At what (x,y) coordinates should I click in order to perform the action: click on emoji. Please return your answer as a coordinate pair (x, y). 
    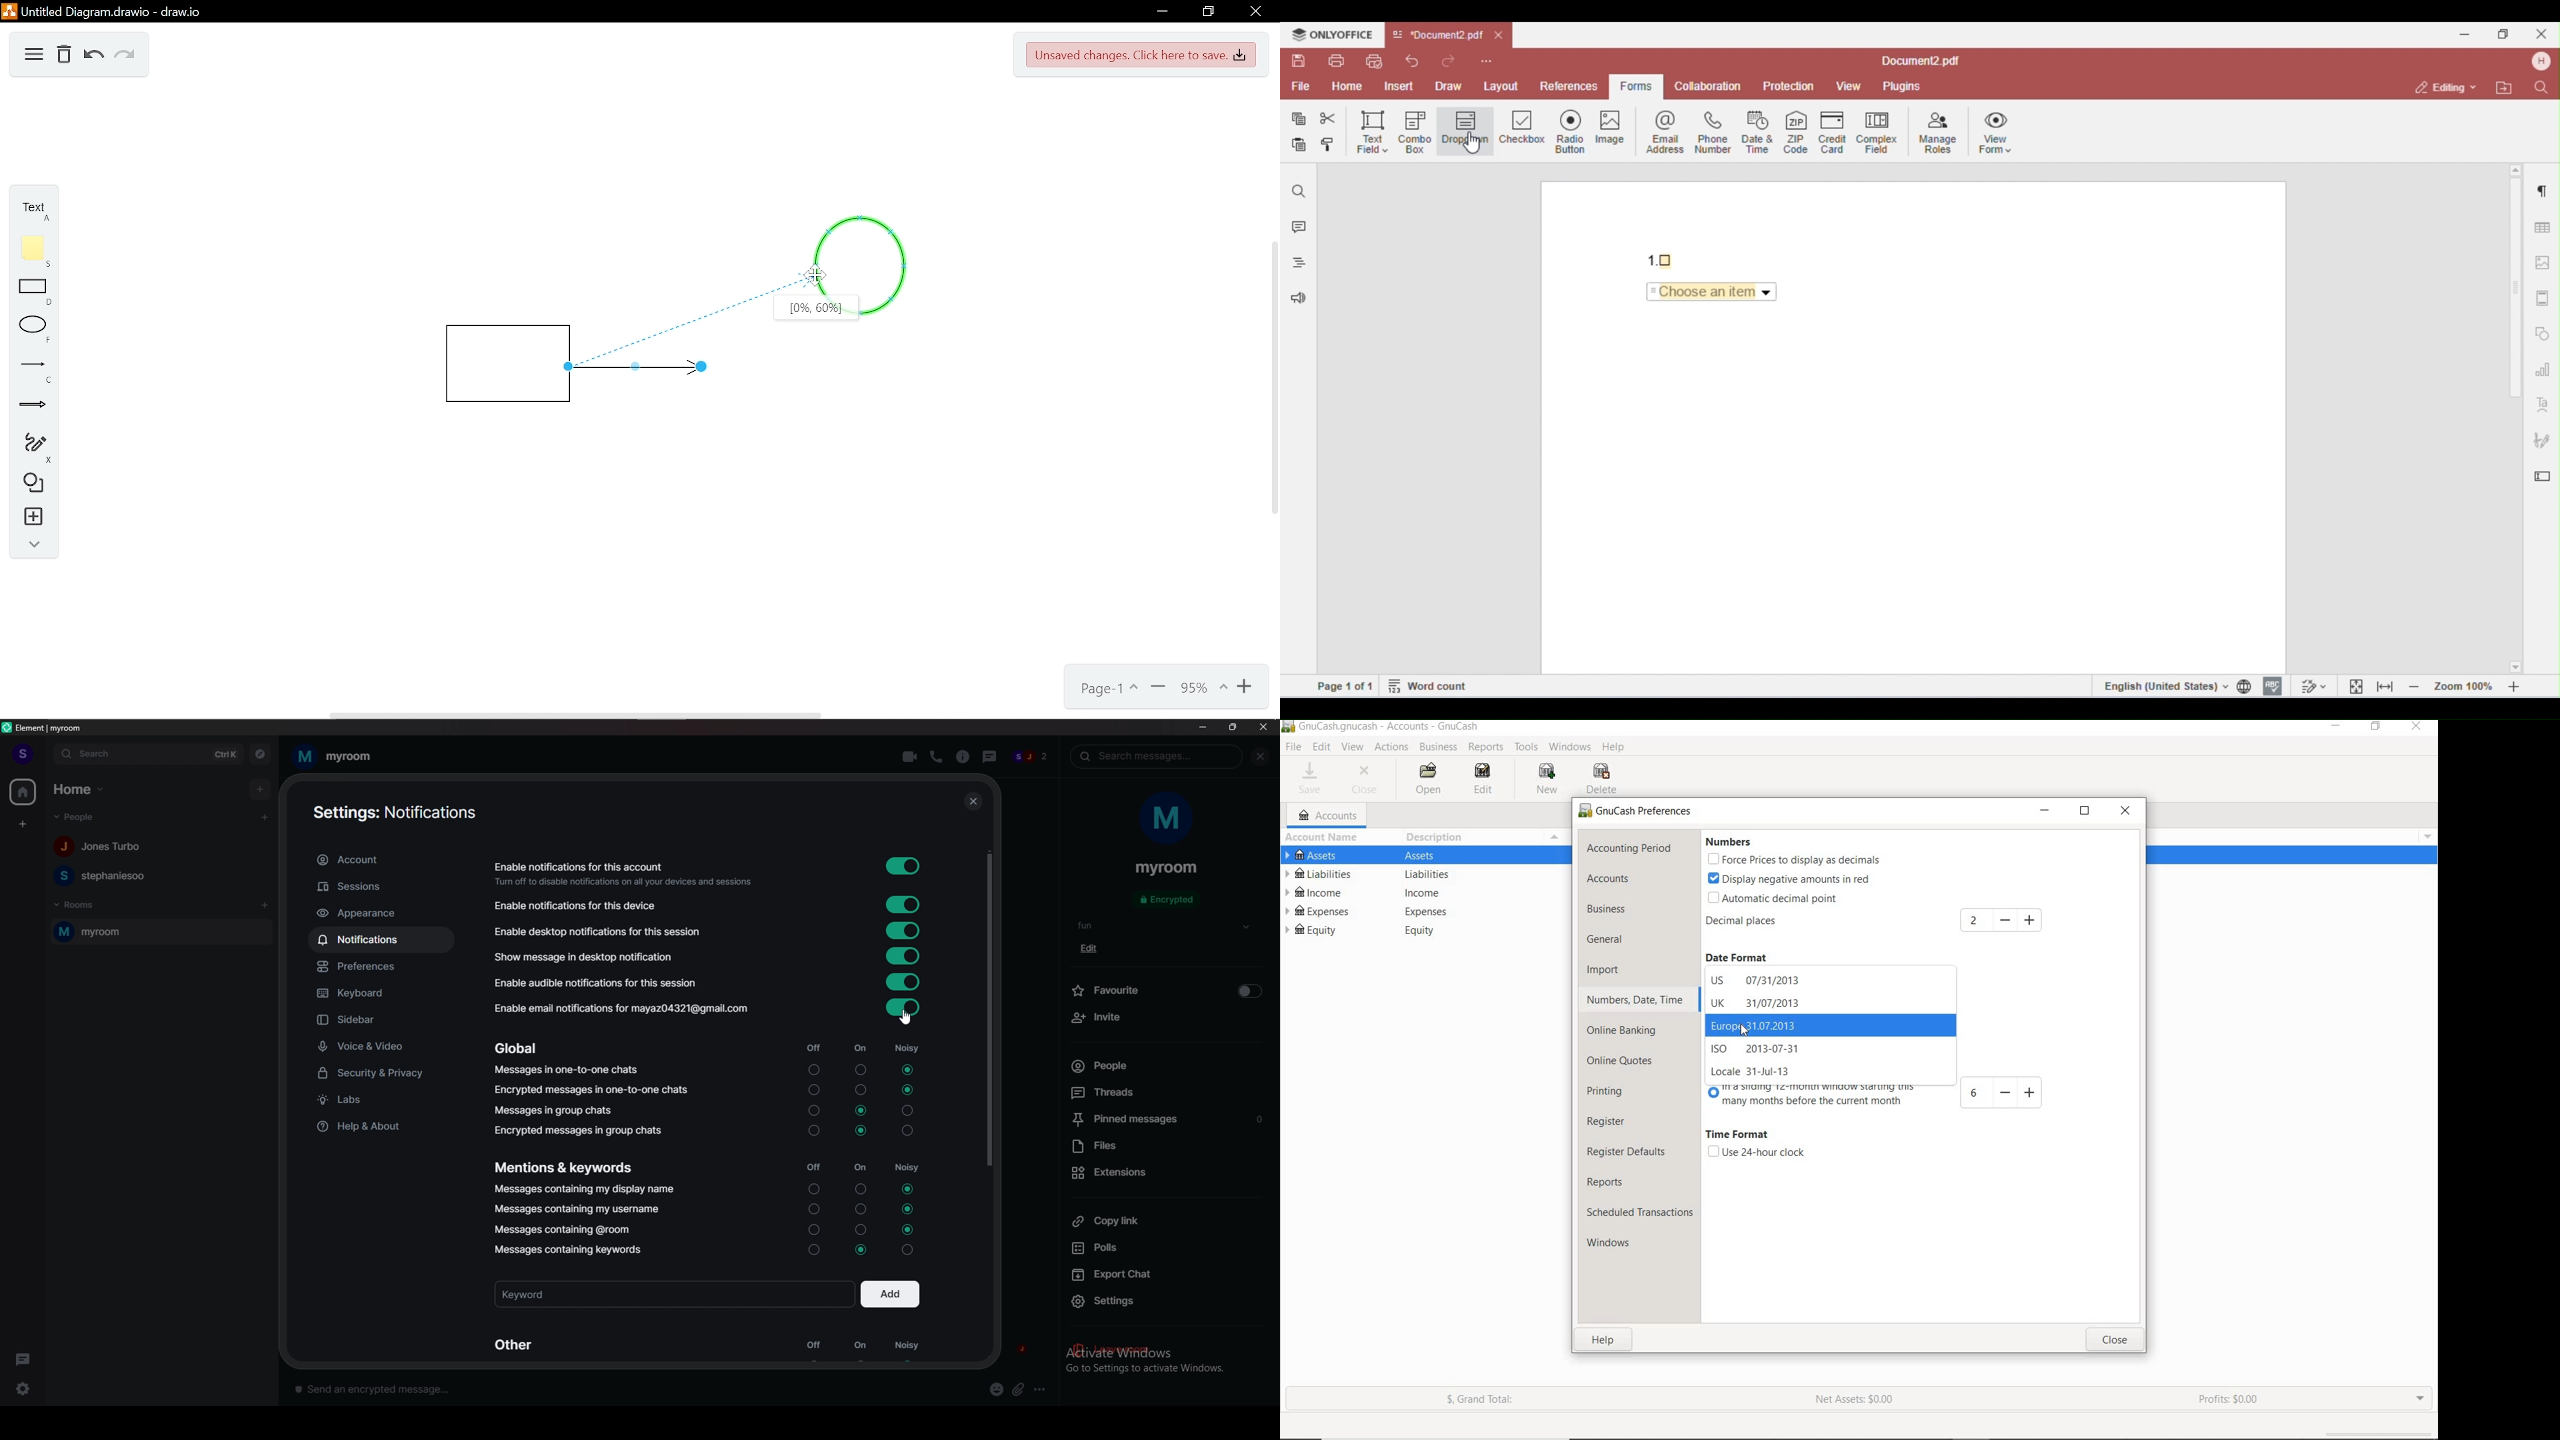
    Looking at the image, I should click on (997, 1391).